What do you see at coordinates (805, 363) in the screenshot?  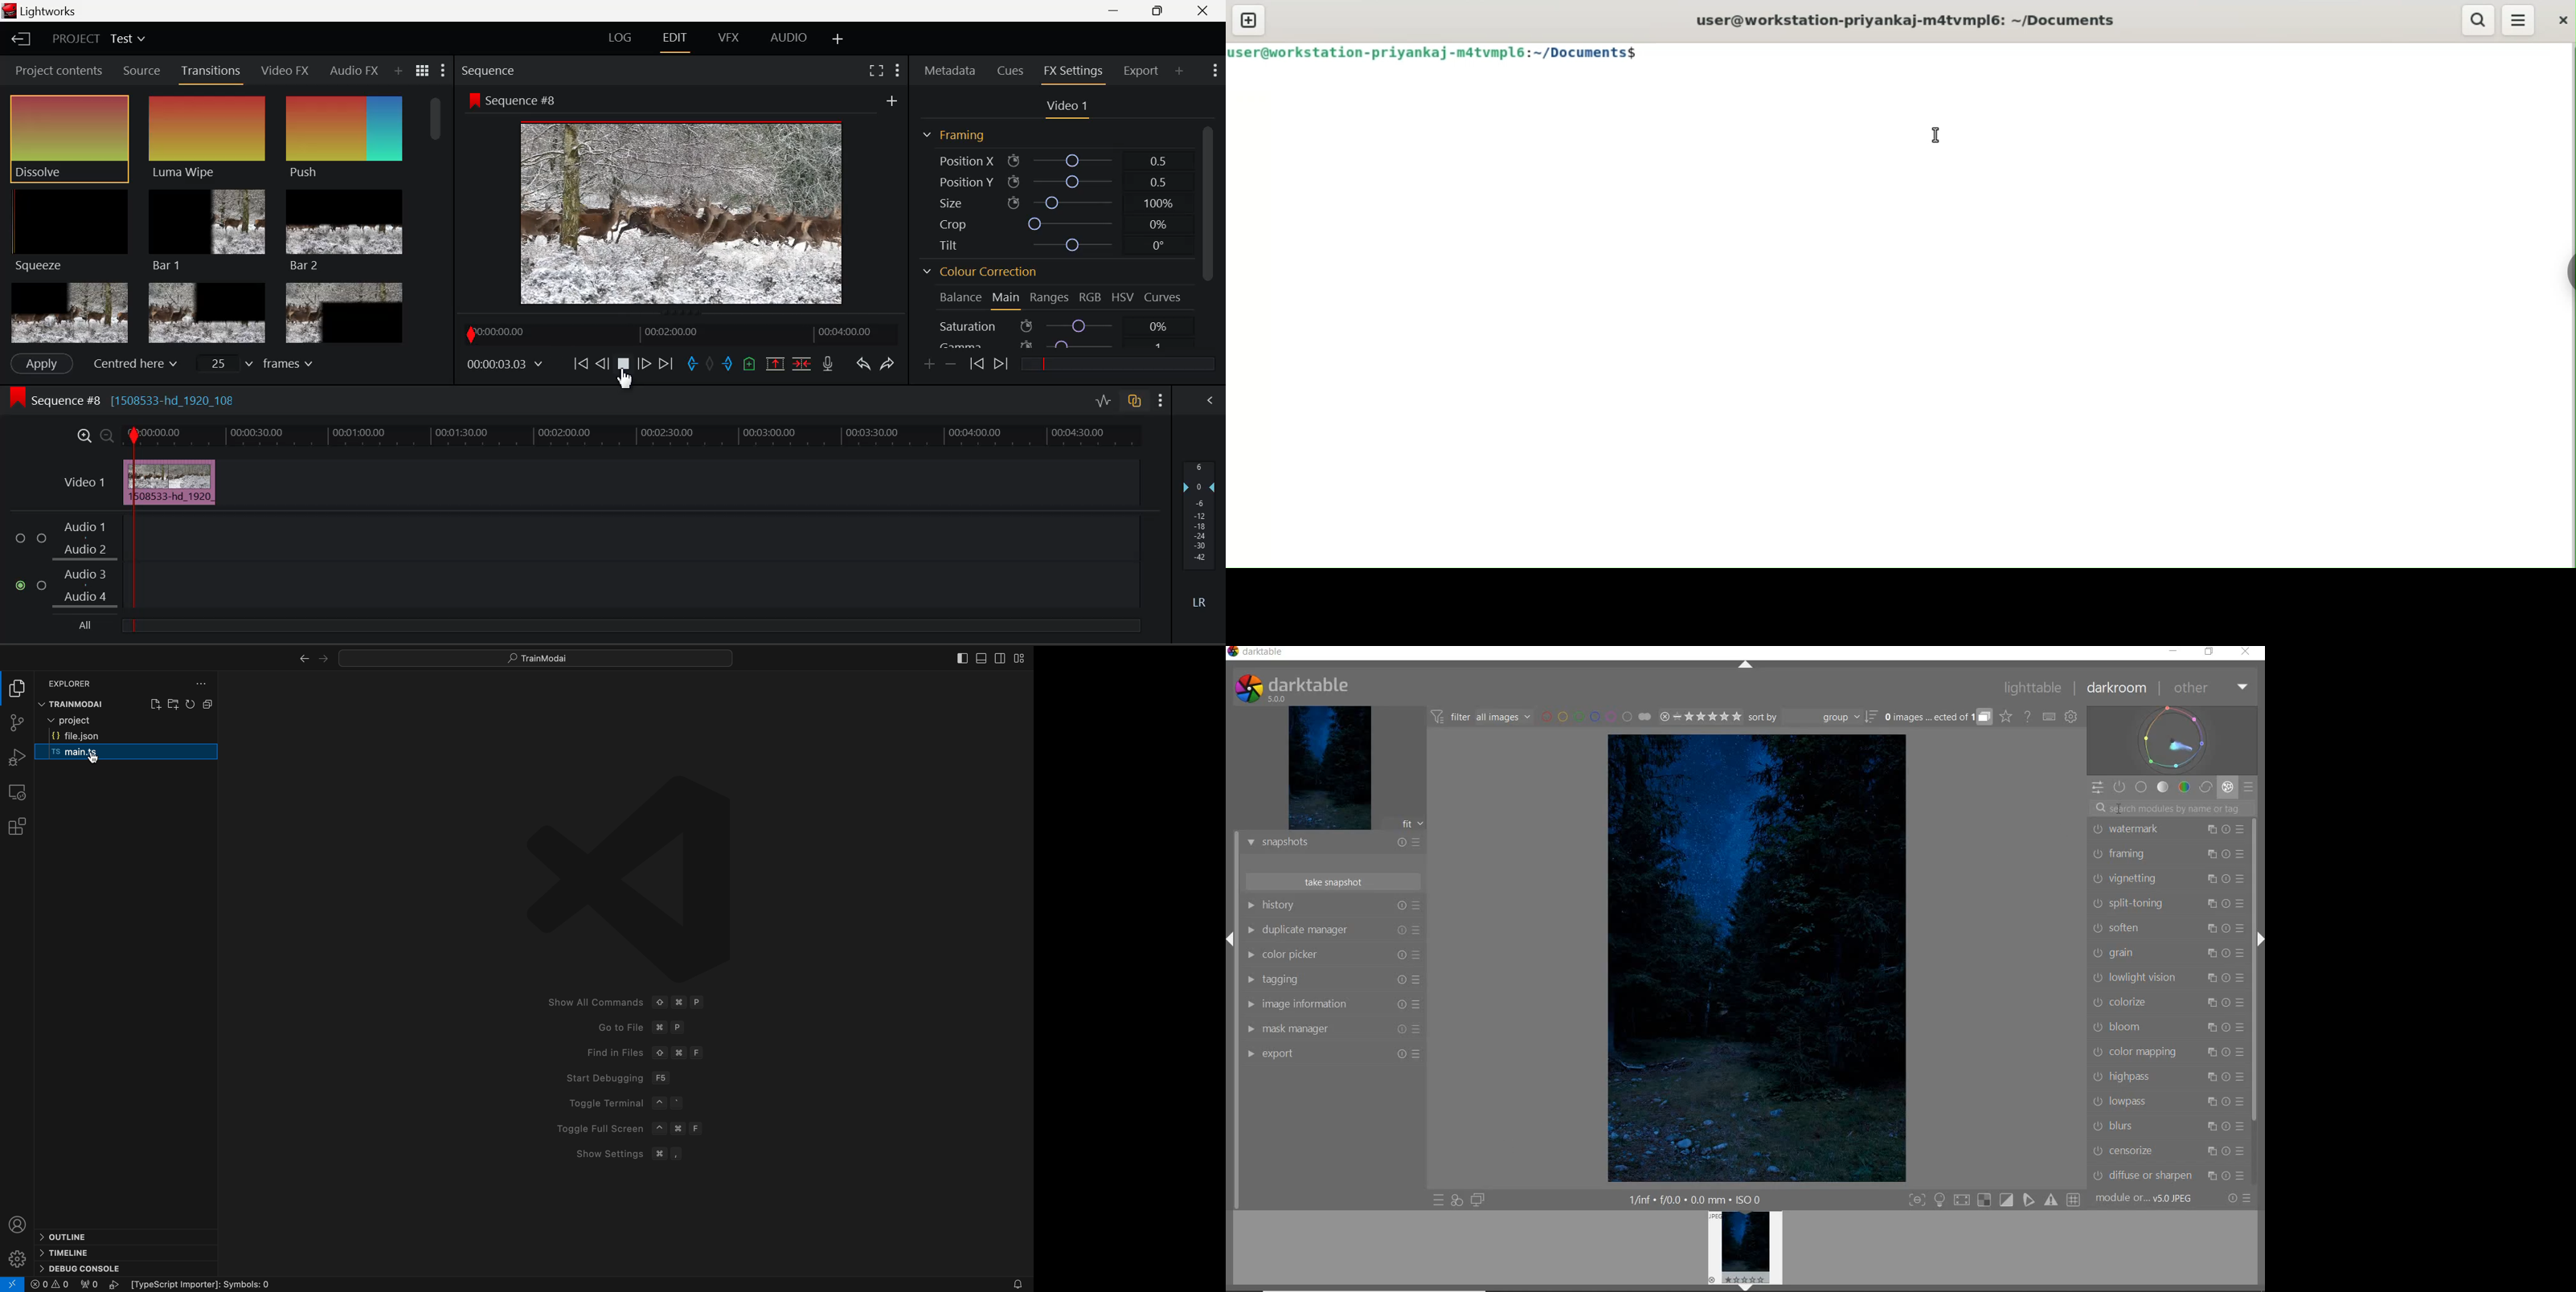 I see `Delete/Cut` at bounding box center [805, 363].